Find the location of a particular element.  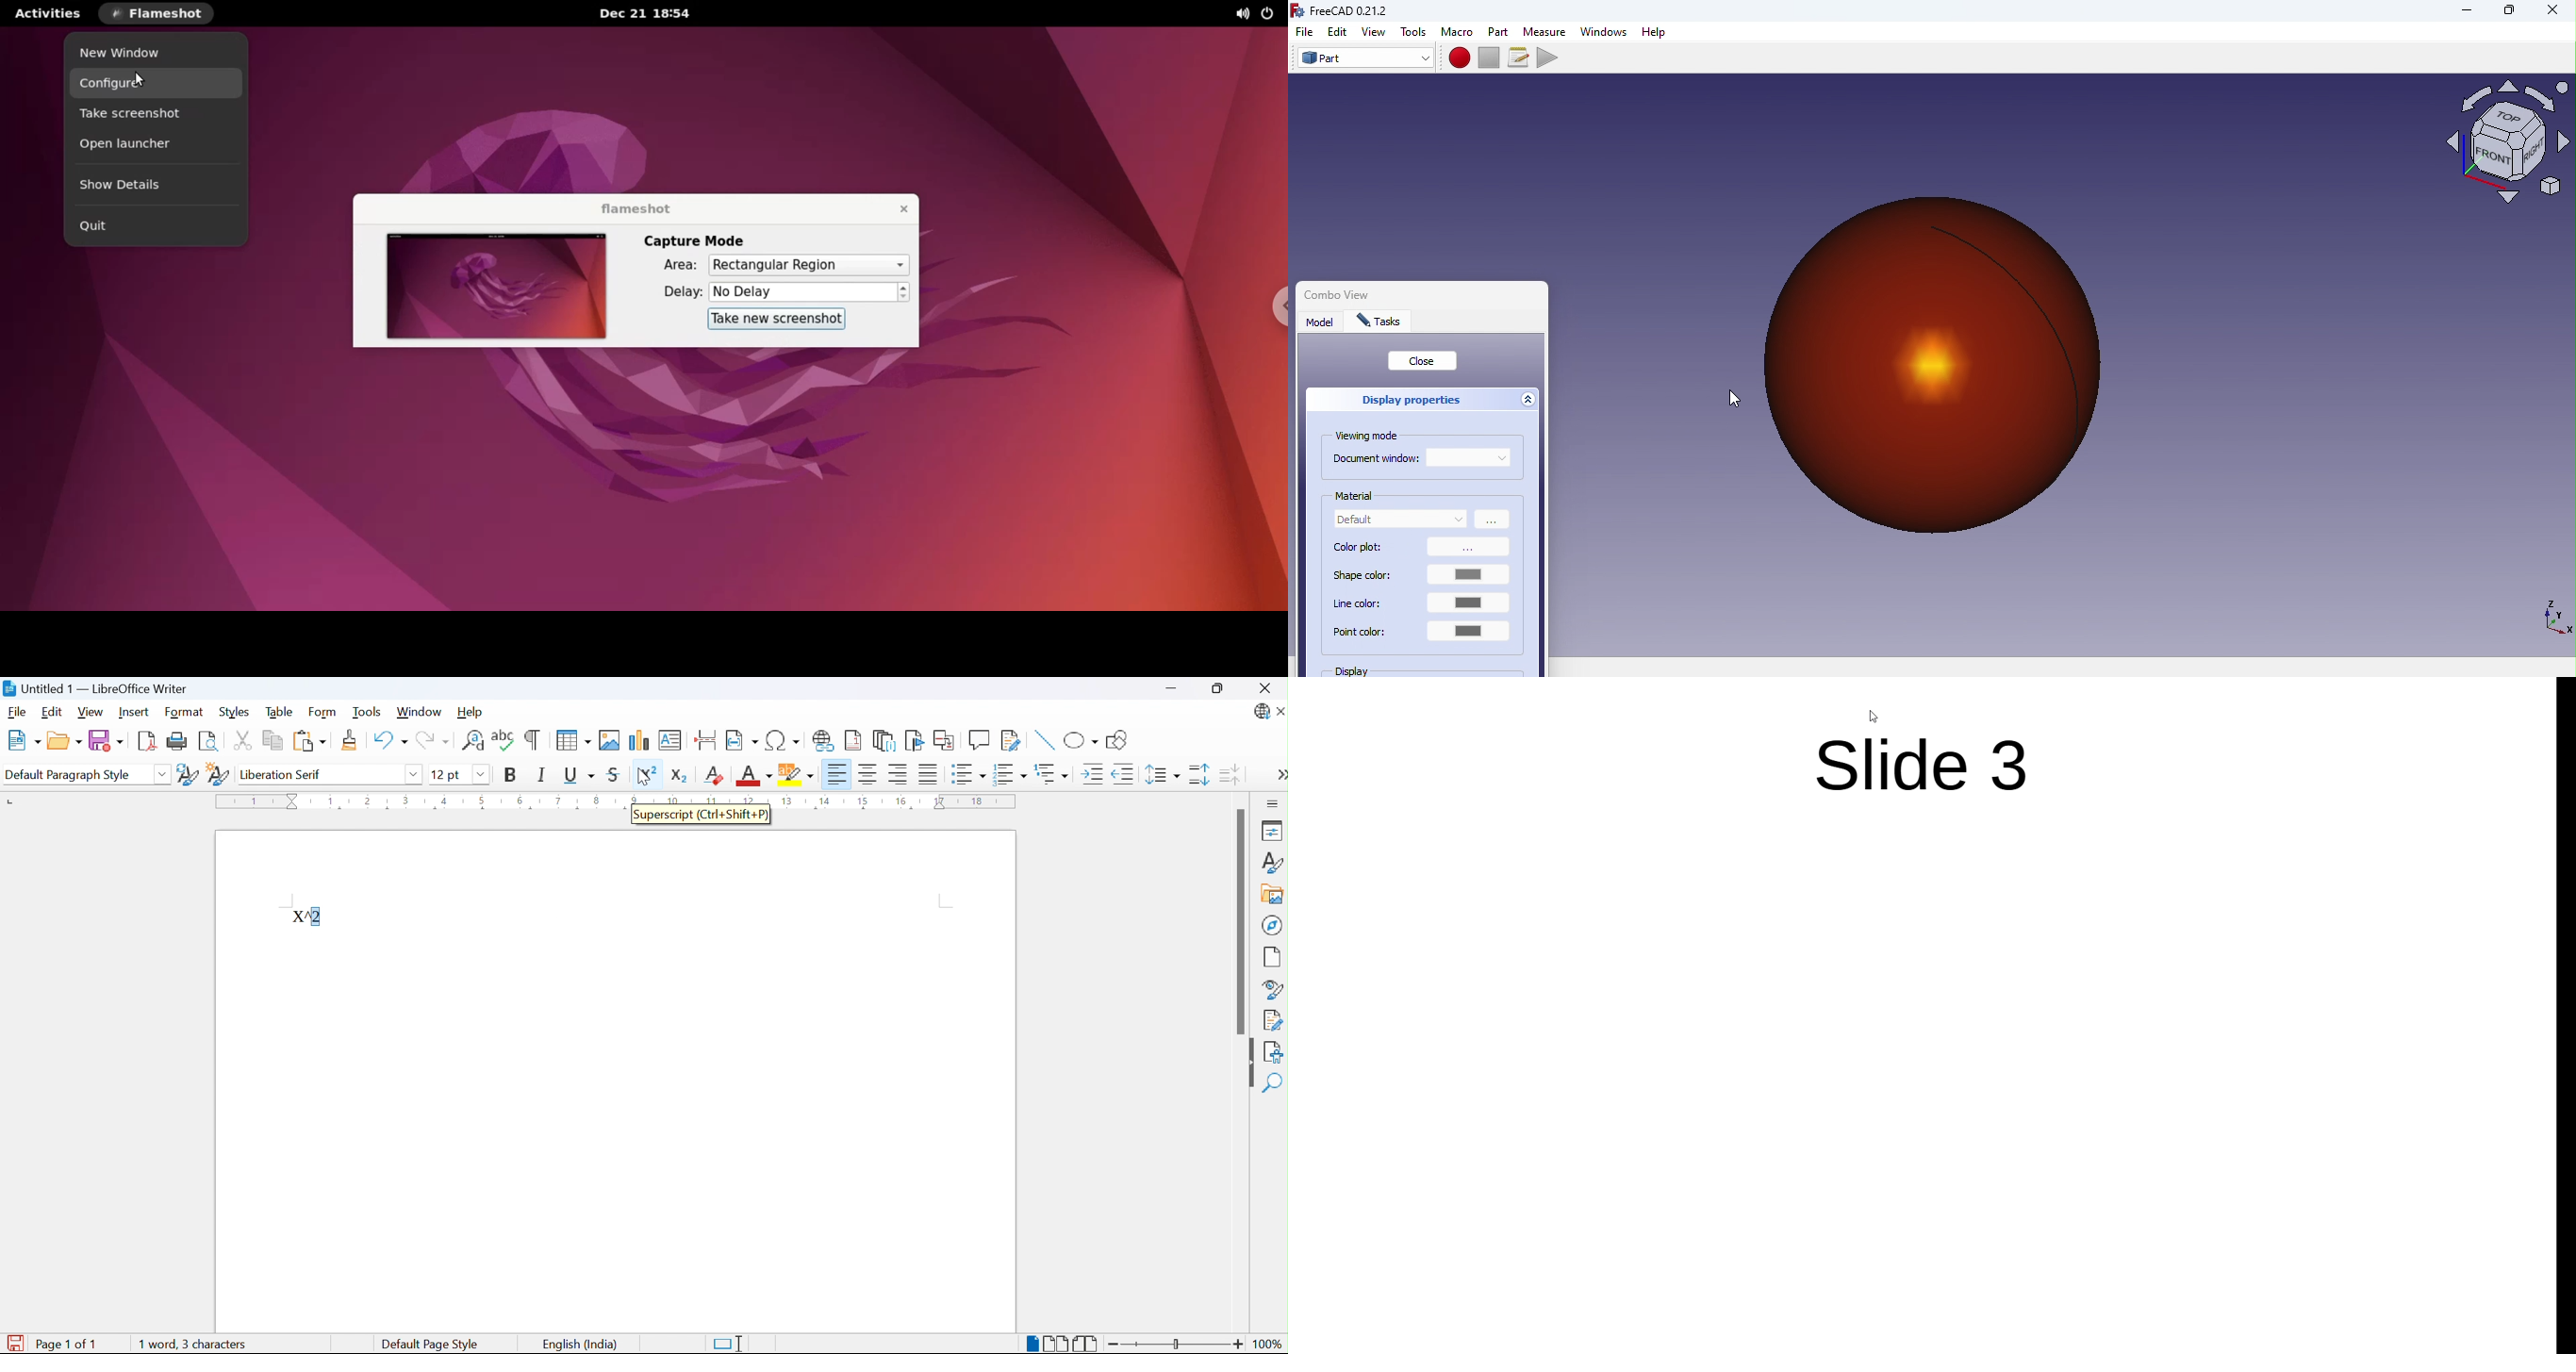

Insert endnote is located at coordinates (887, 741).